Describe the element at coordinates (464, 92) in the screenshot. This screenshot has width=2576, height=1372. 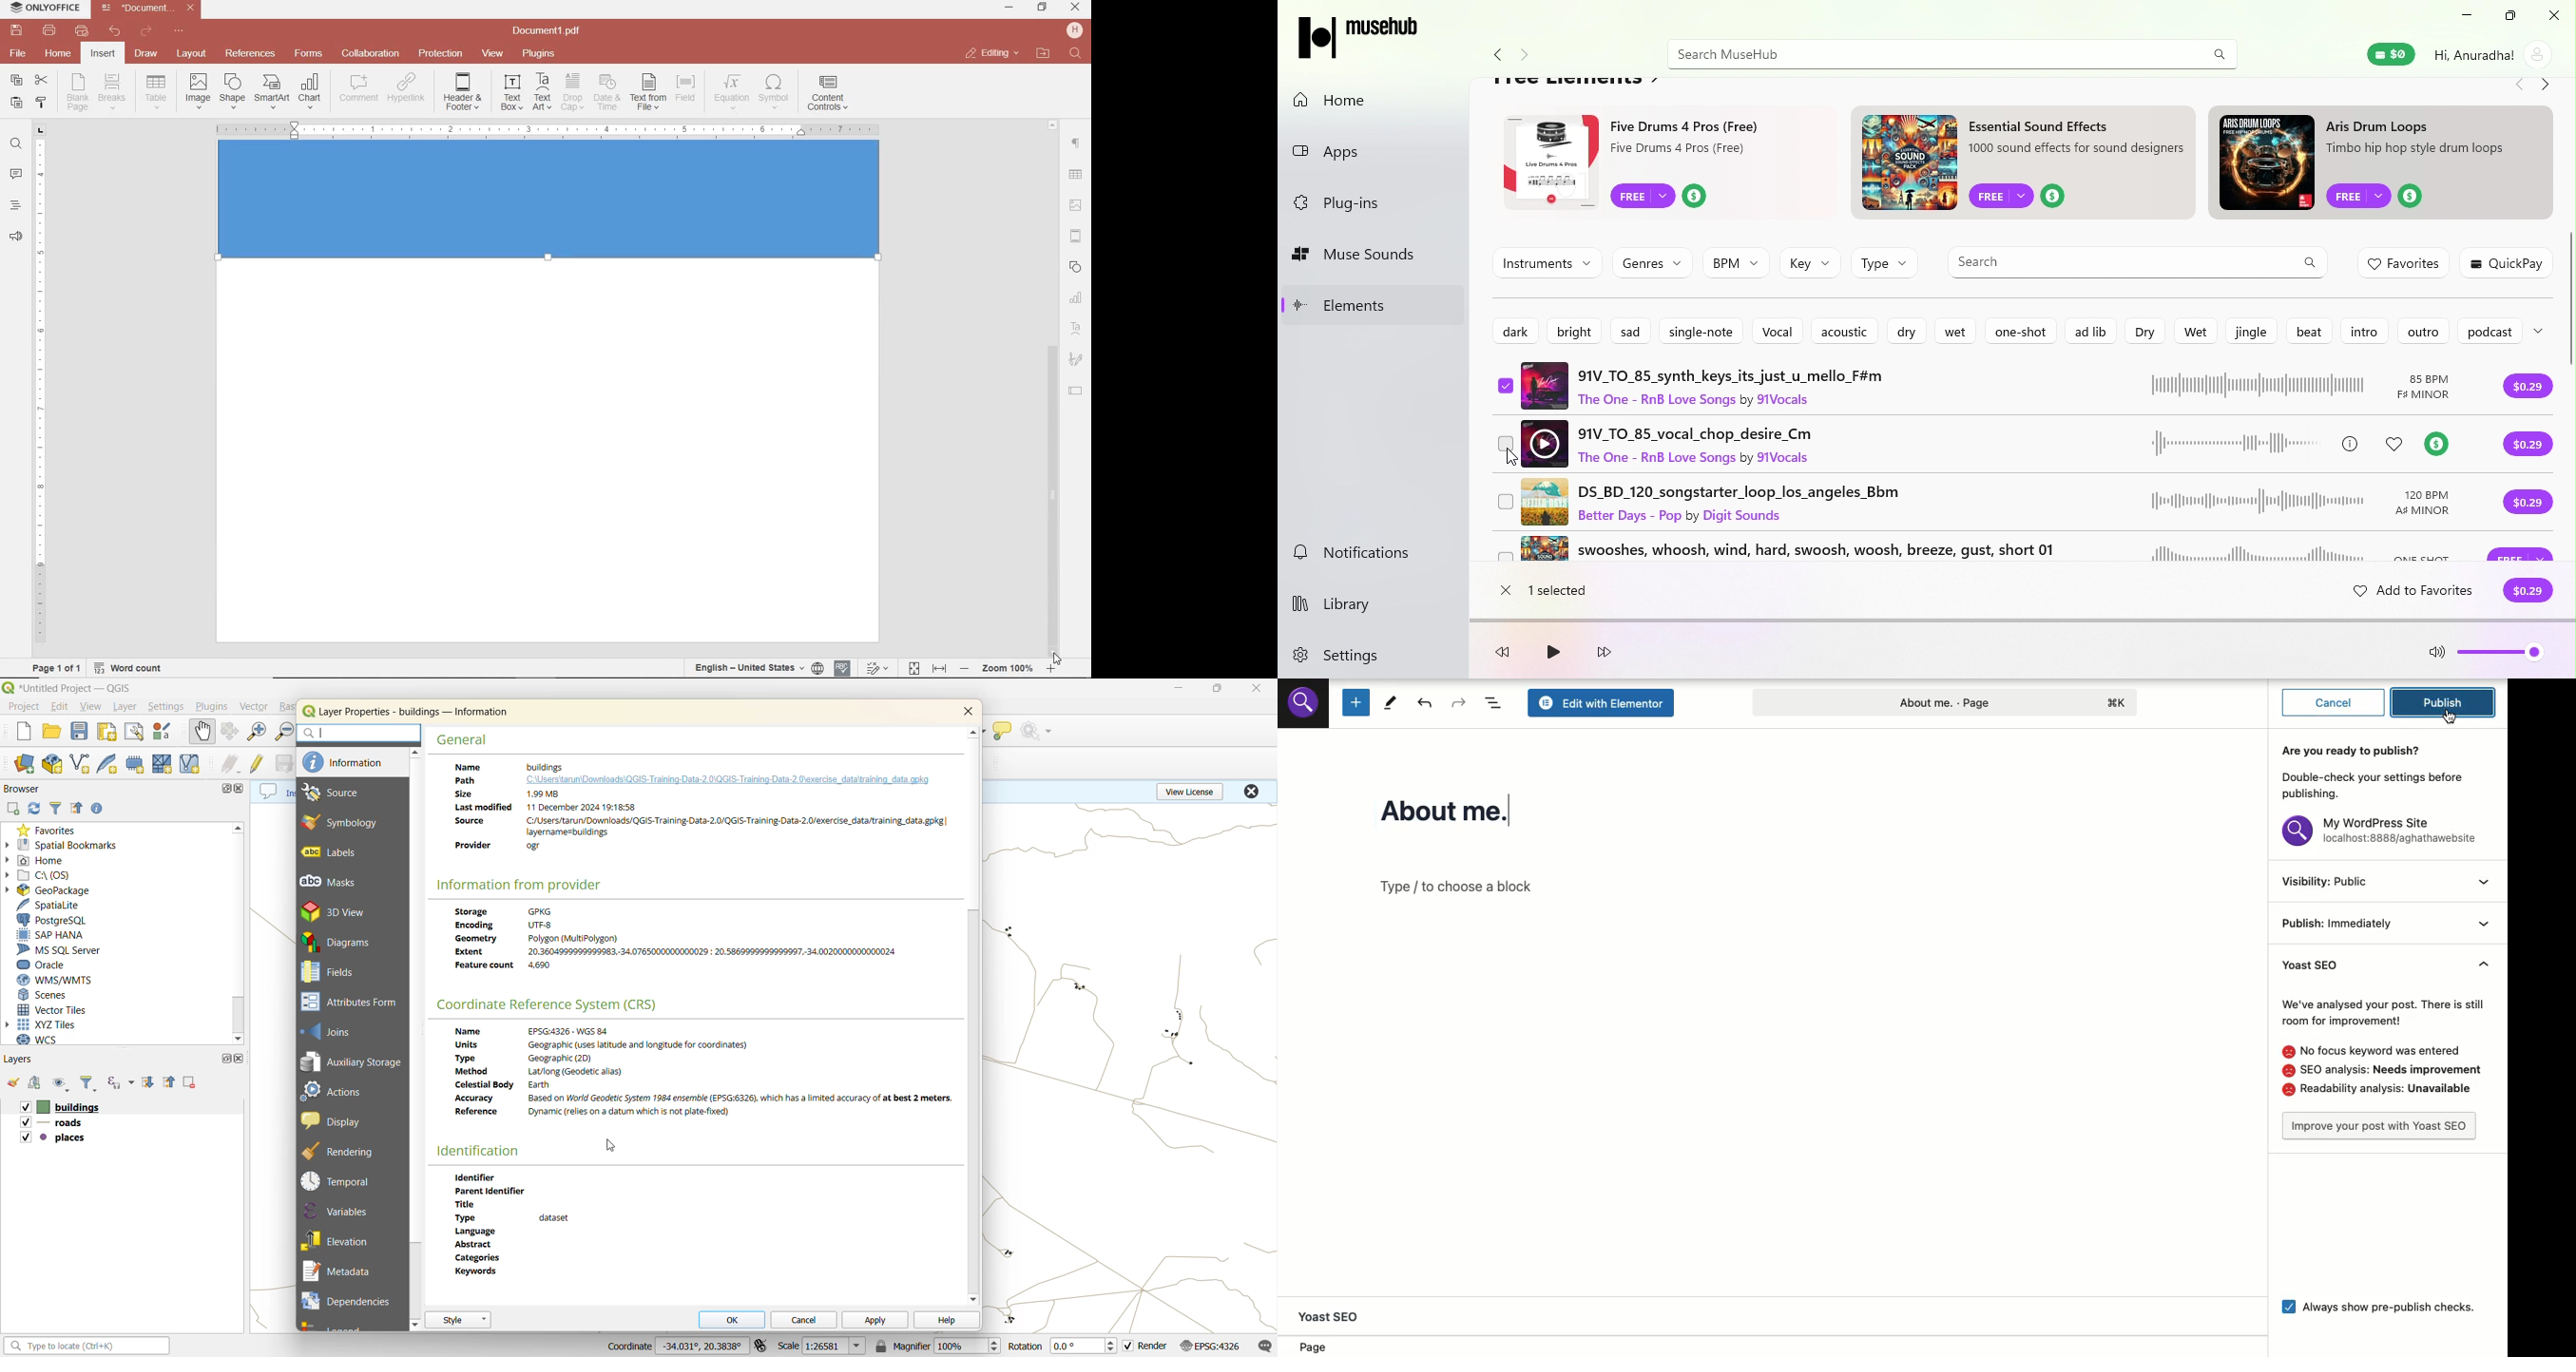
I see `EDIT HEADER OR FOOTER` at that location.